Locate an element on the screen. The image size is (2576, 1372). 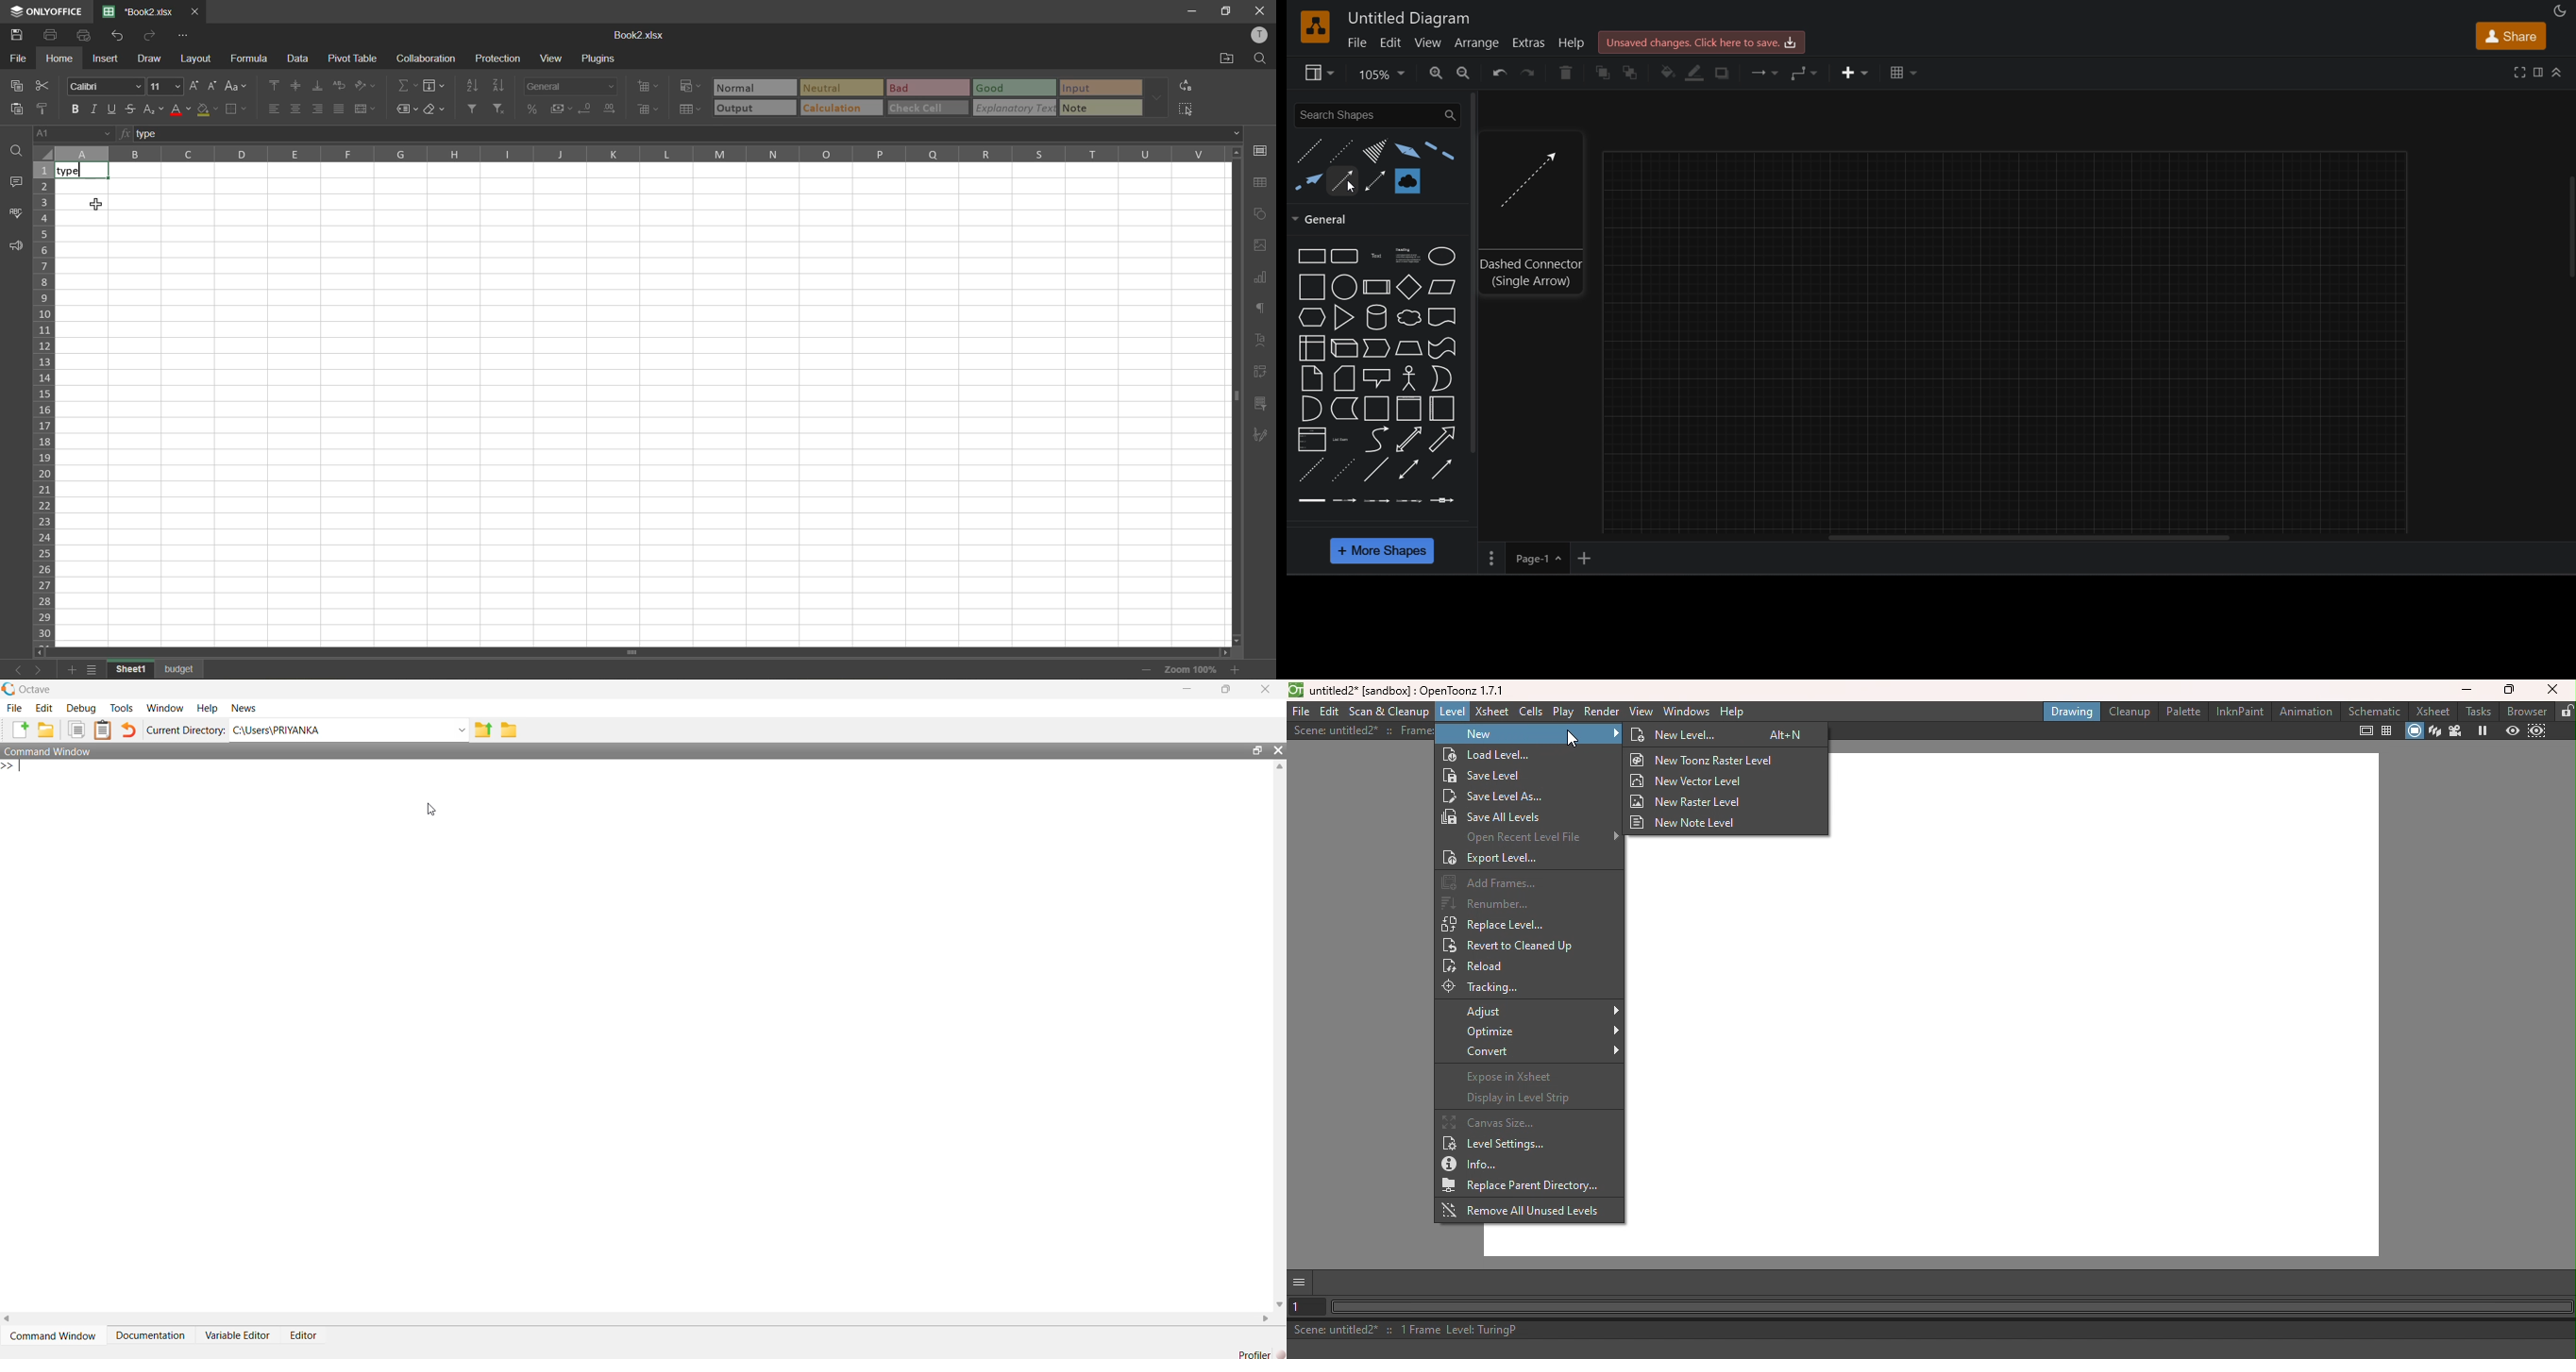
font style is located at coordinates (104, 87).